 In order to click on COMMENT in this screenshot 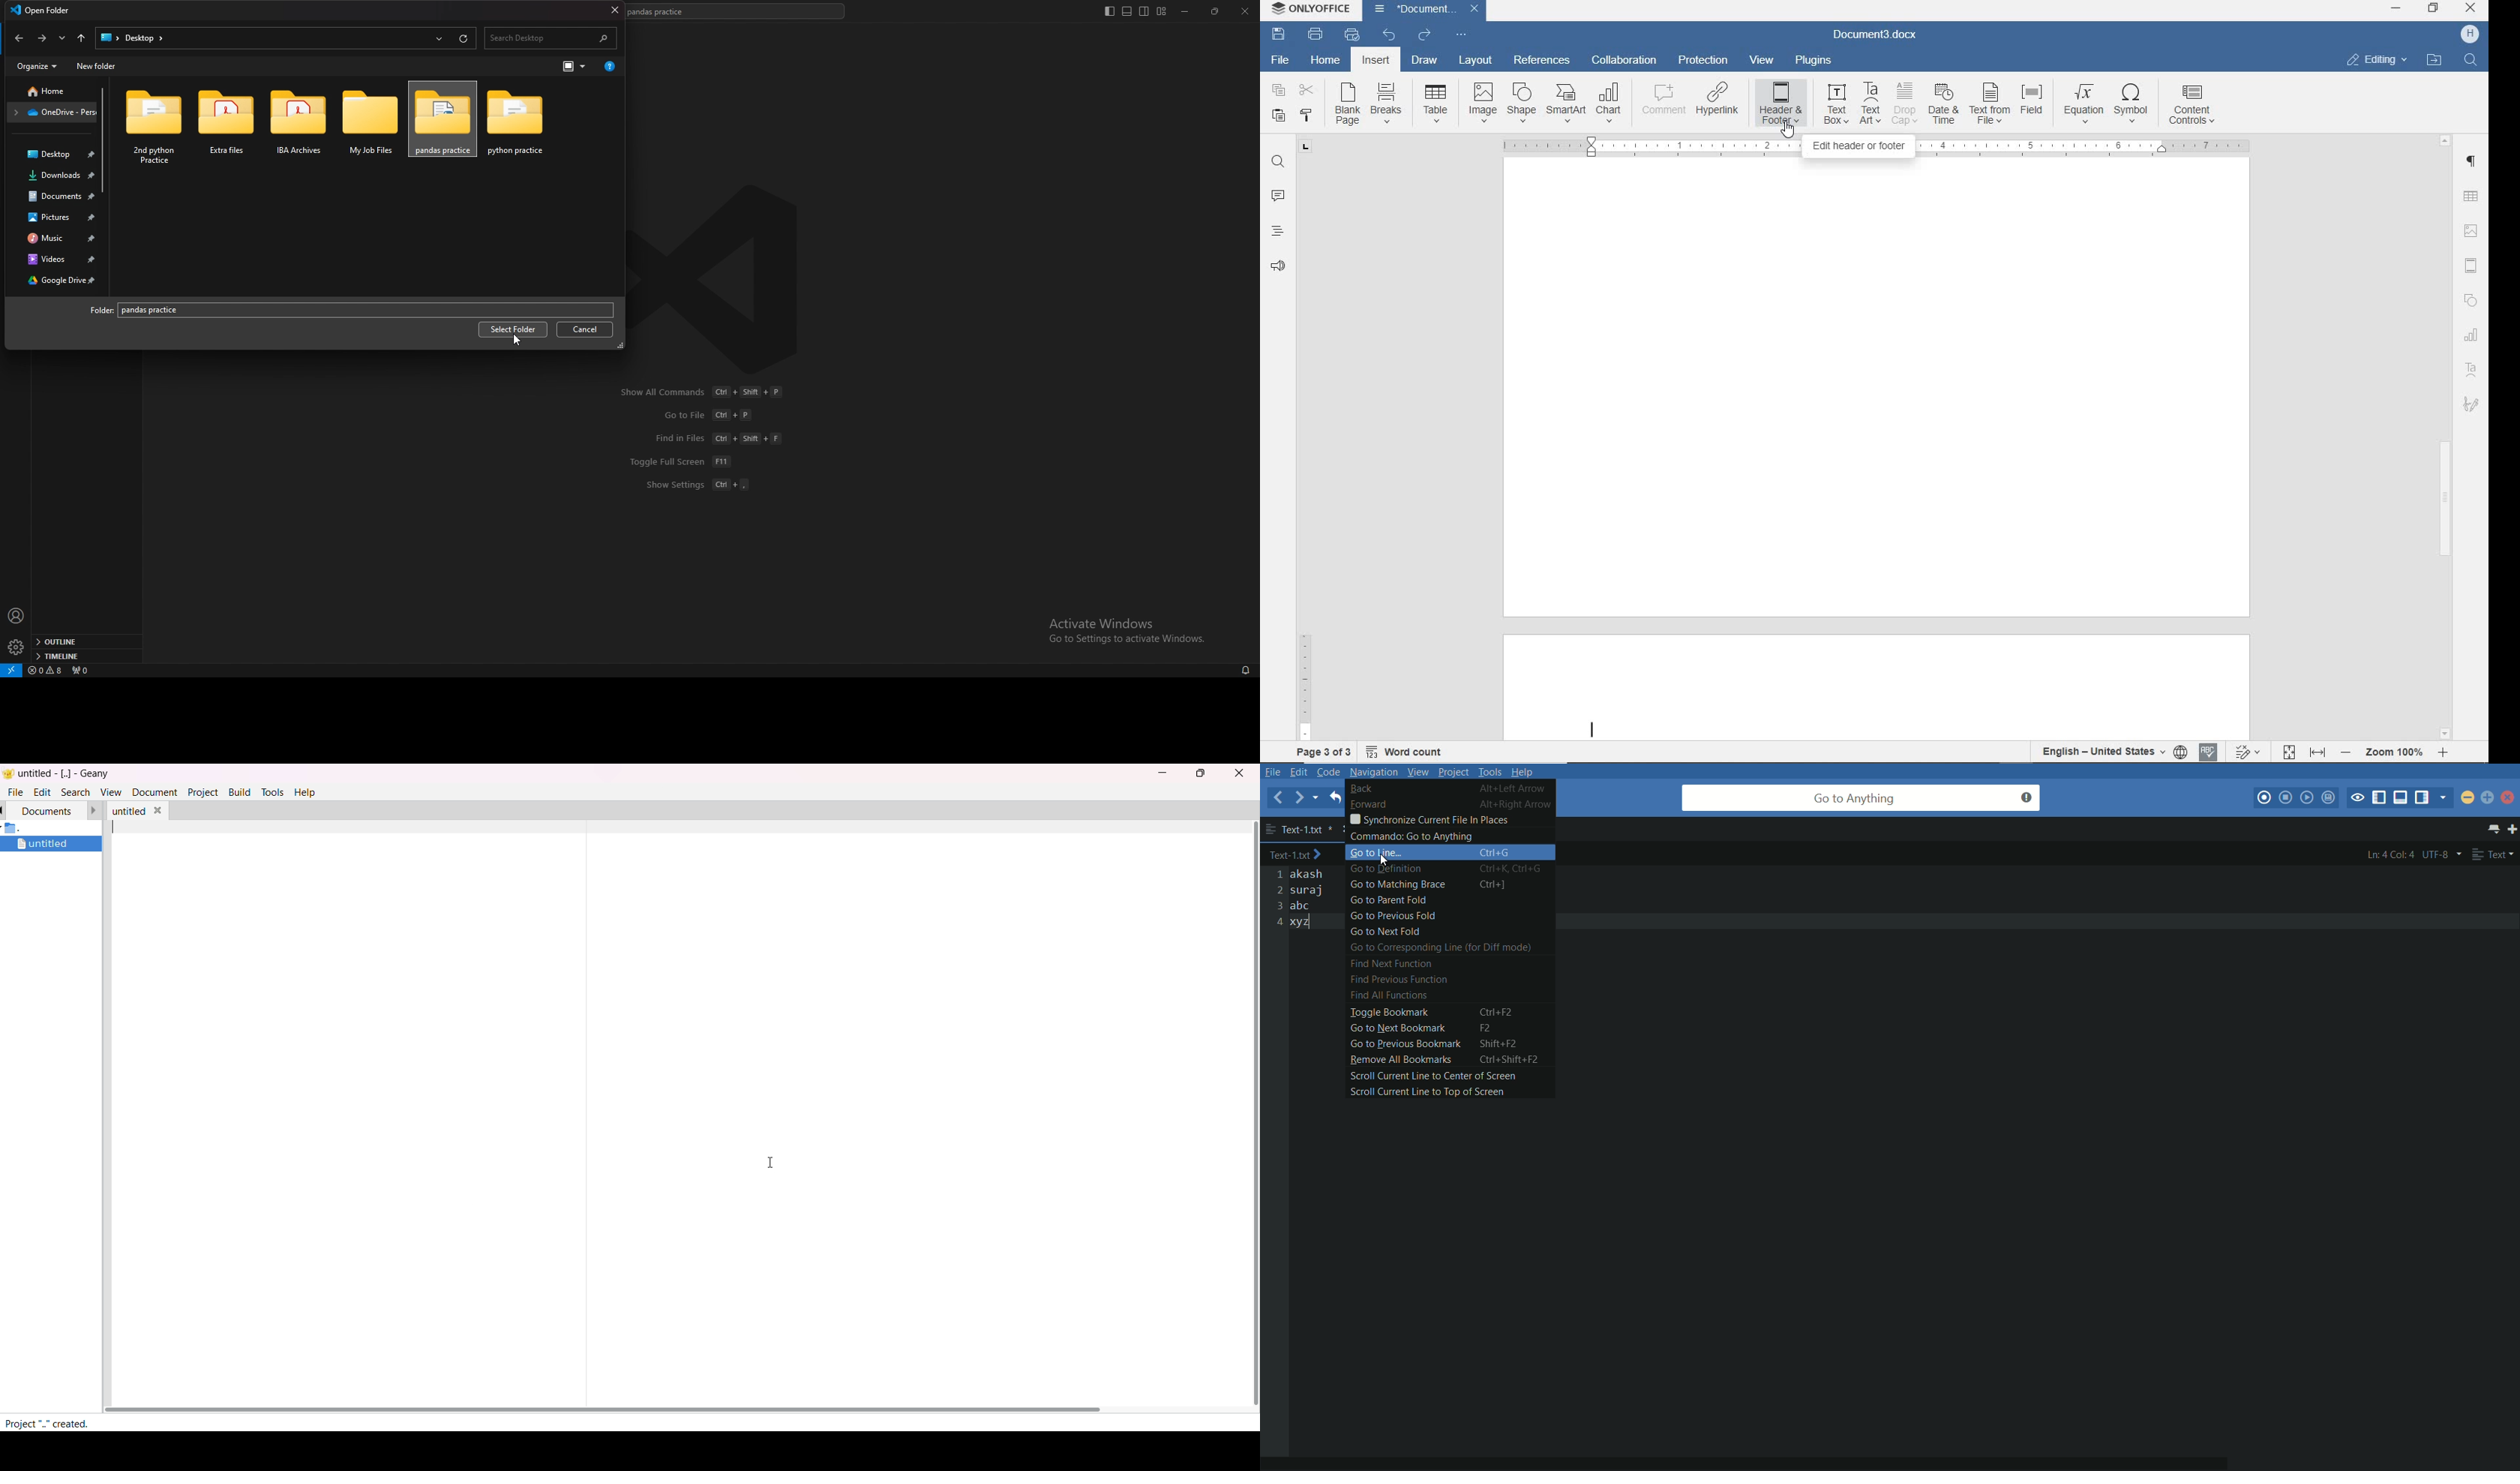, I will do `click(1661, 104)`.